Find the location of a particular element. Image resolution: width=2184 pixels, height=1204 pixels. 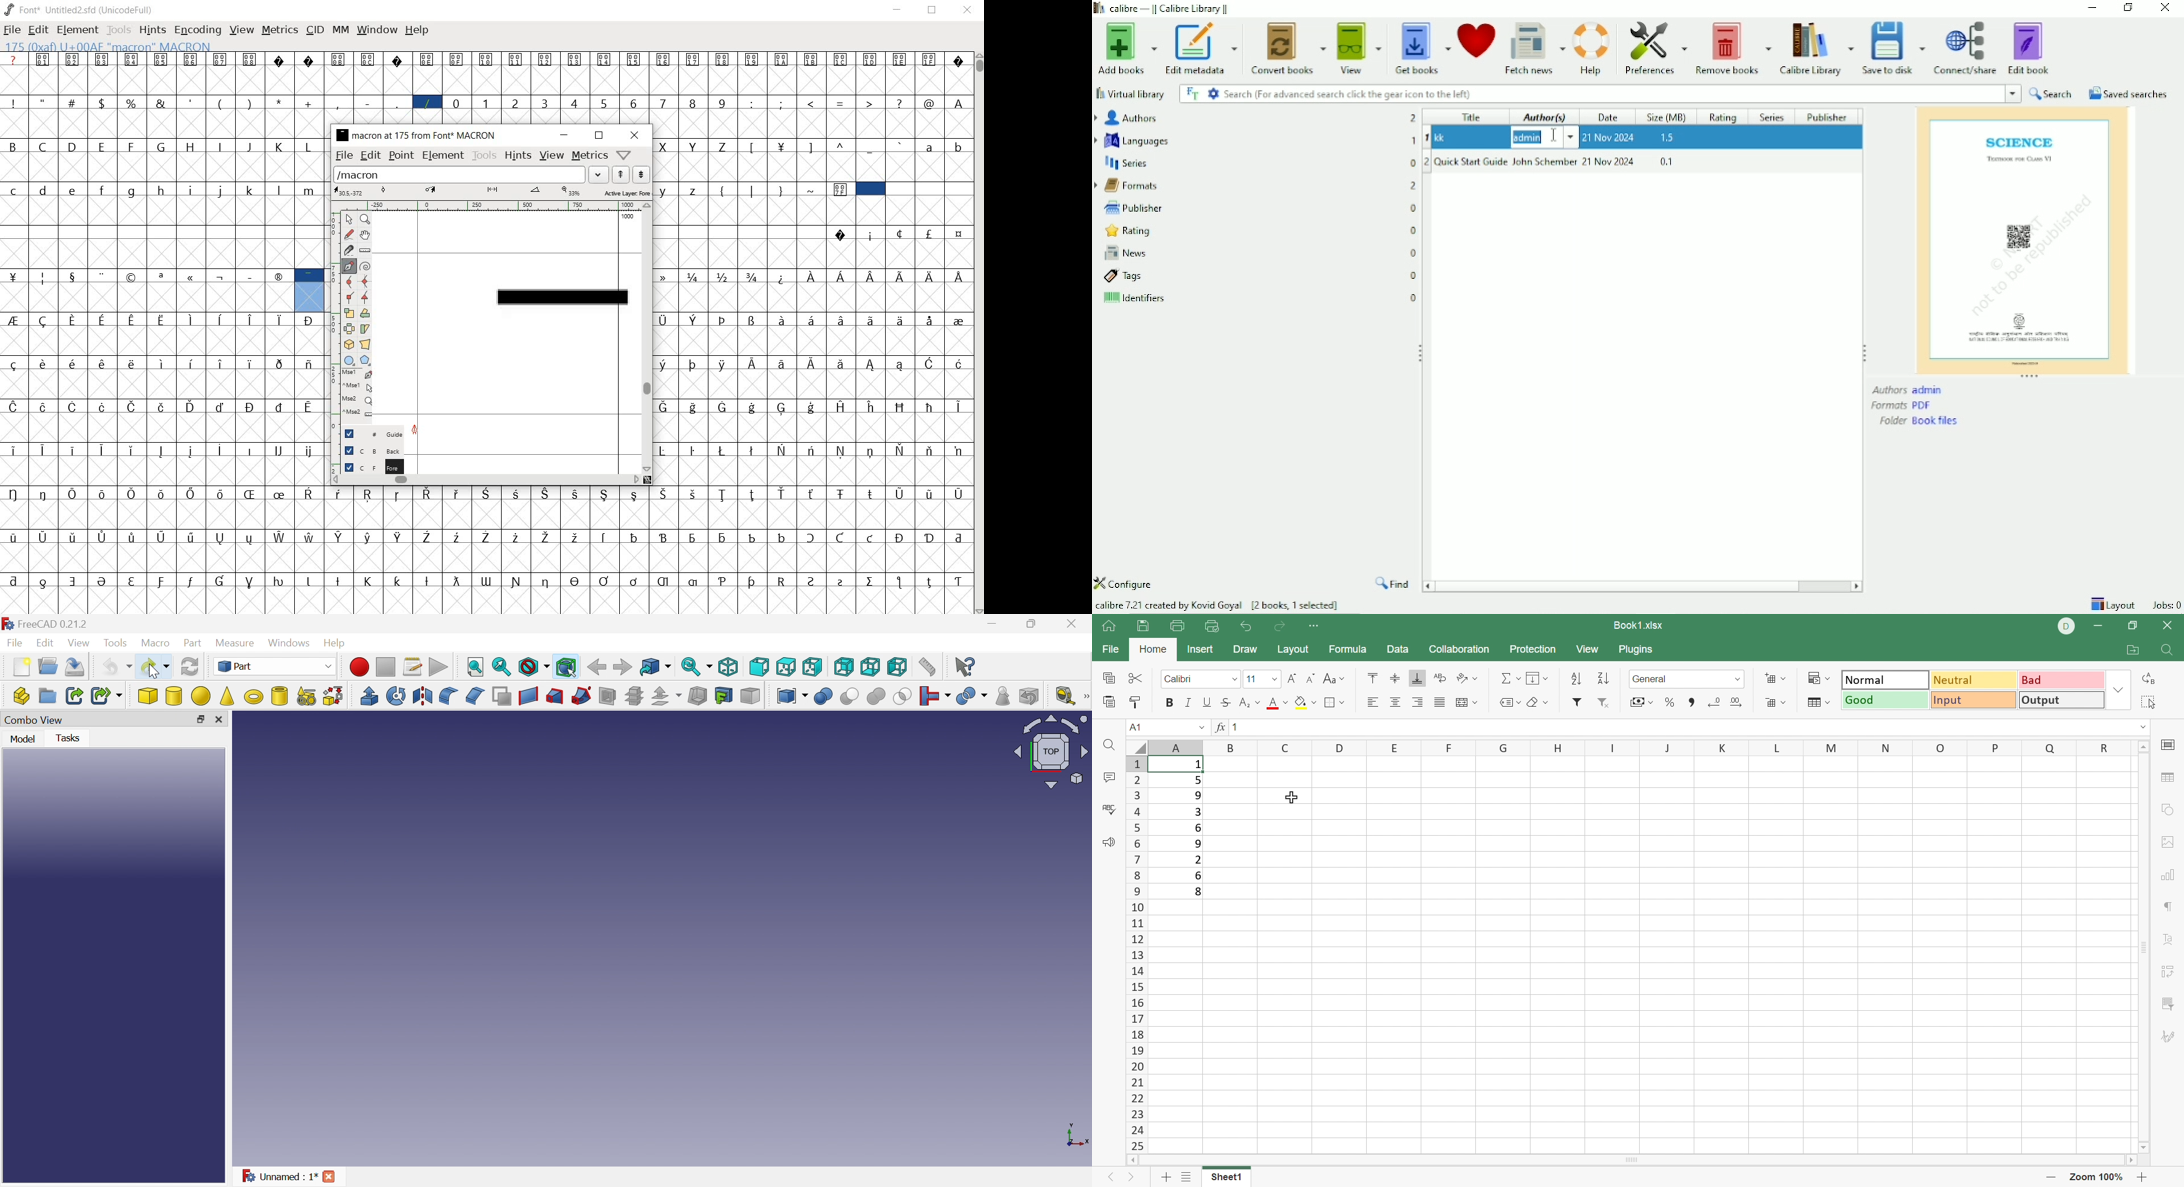

over line glyph added is located at coordinates (564, 297).